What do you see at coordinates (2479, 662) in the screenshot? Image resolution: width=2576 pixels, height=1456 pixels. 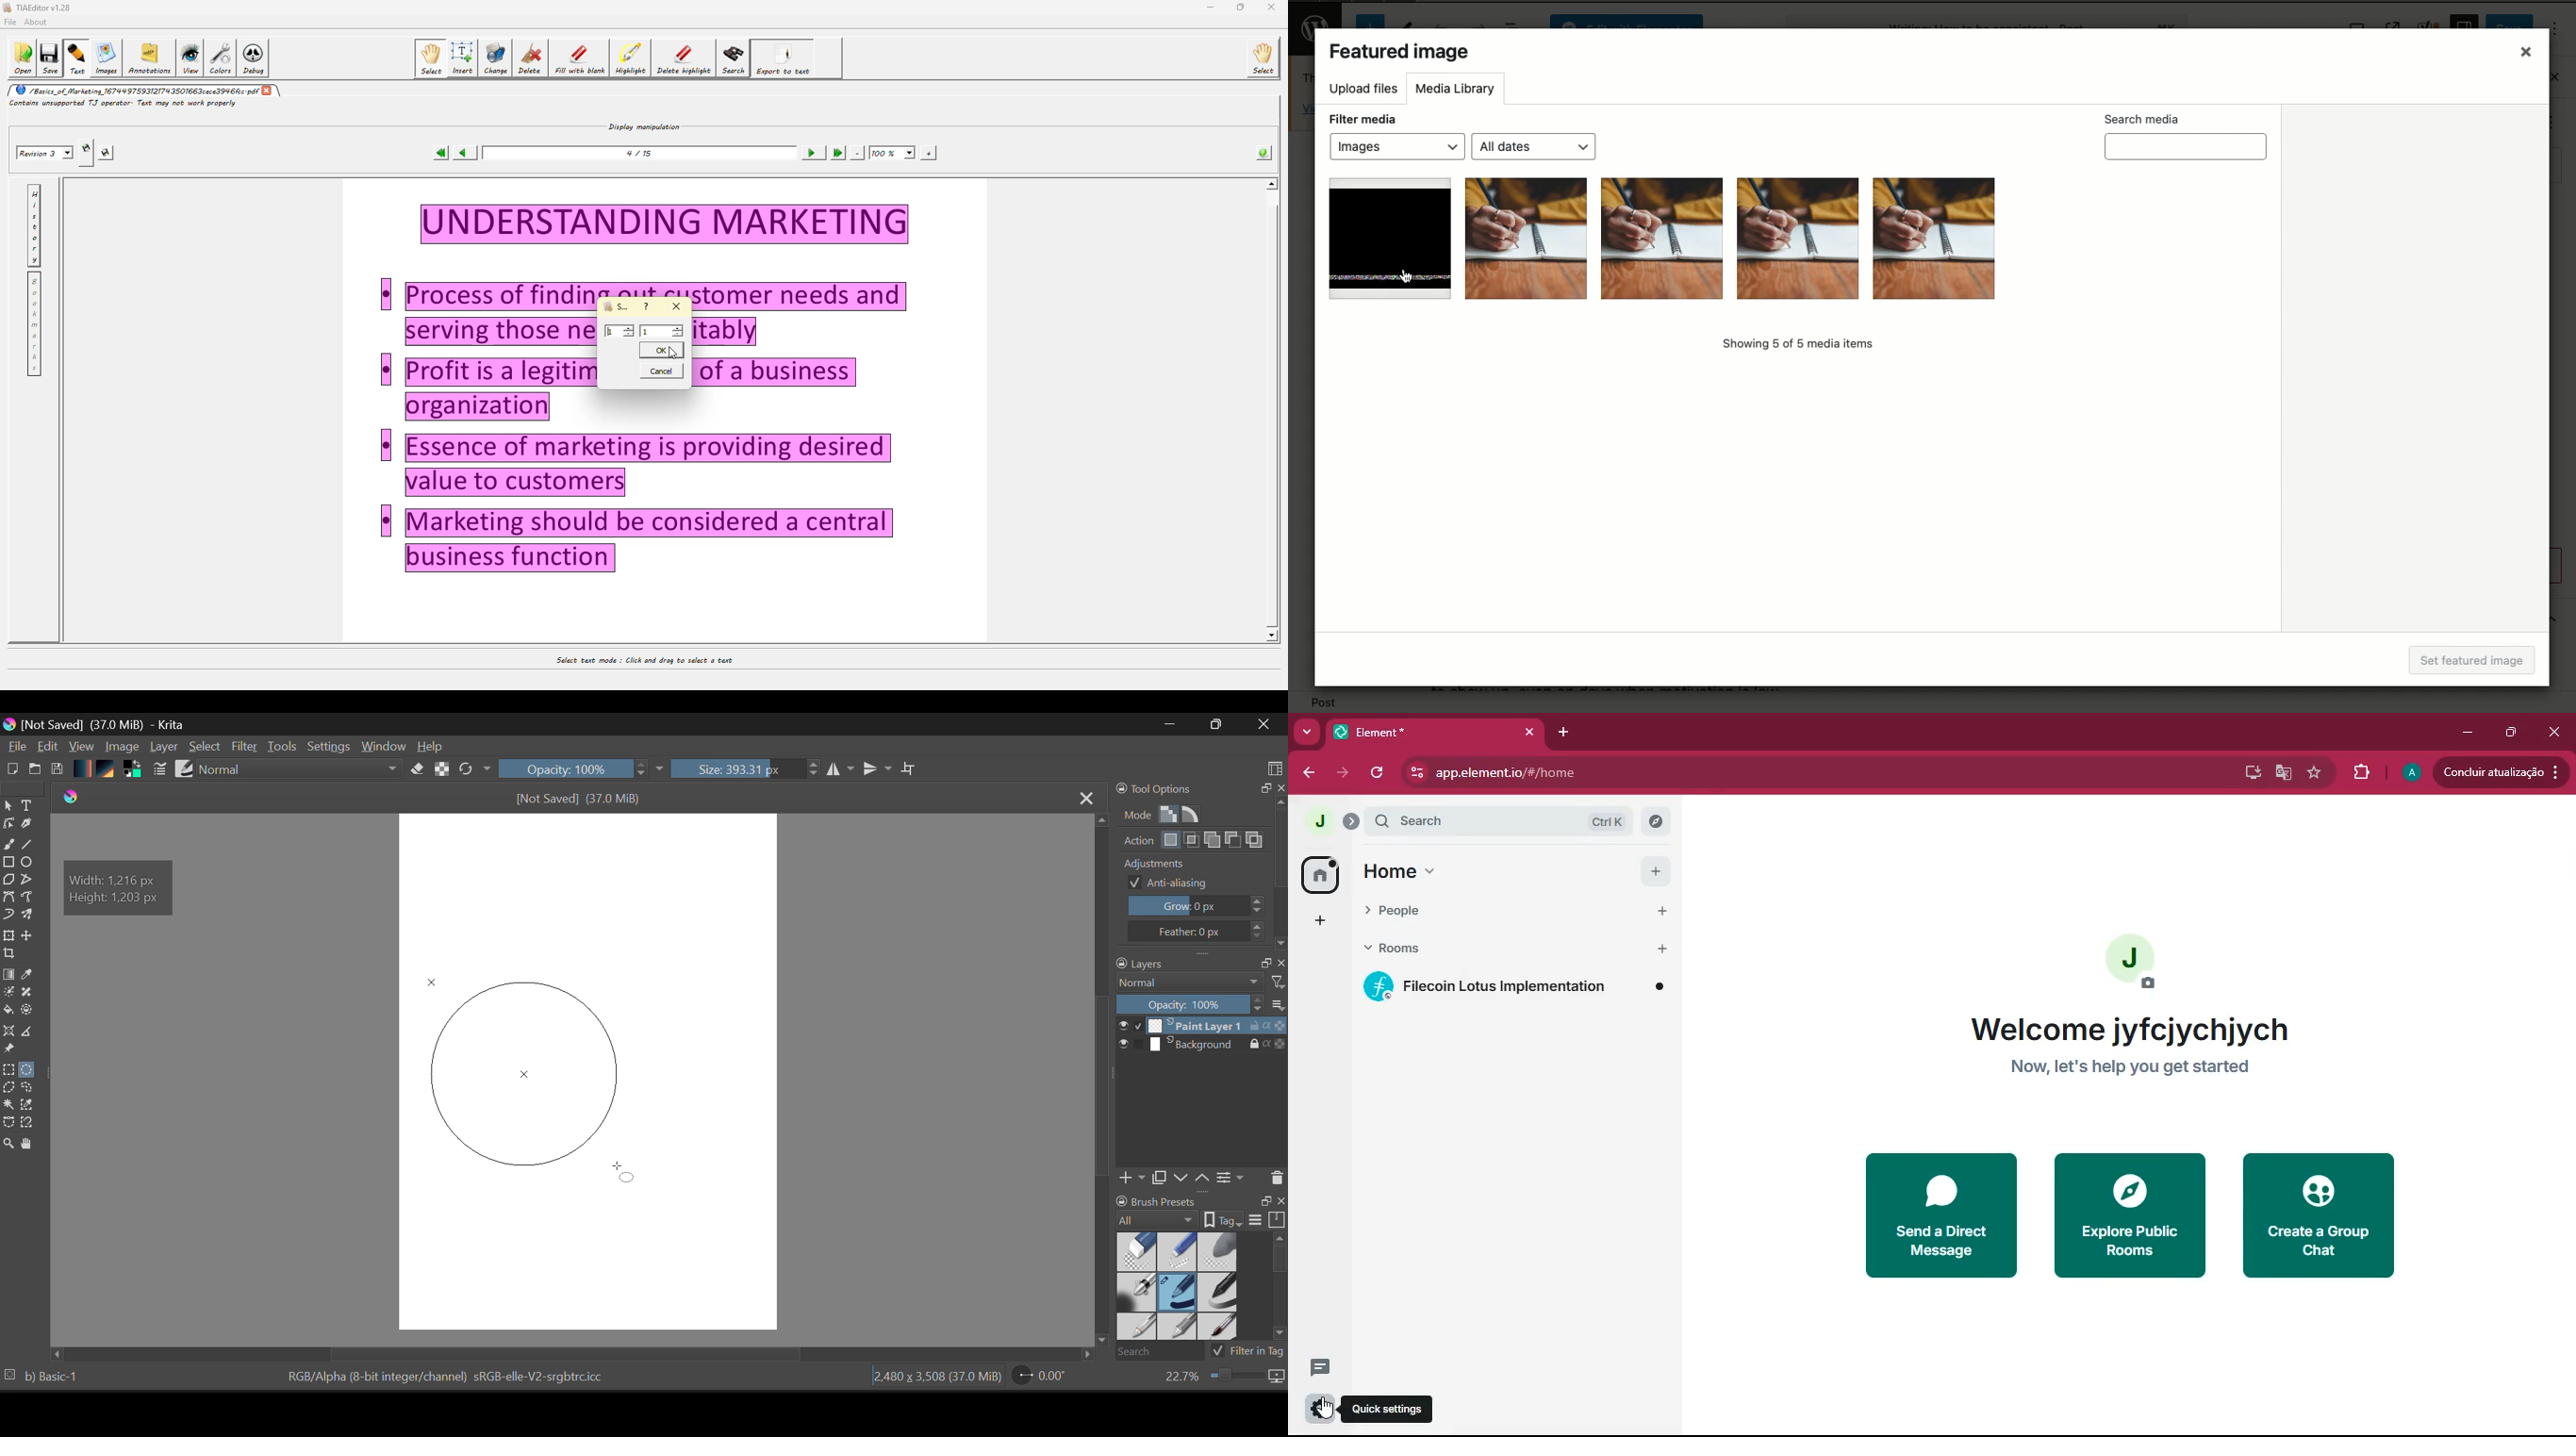 I see `Set featured image` at bounding box center [2479, 662].